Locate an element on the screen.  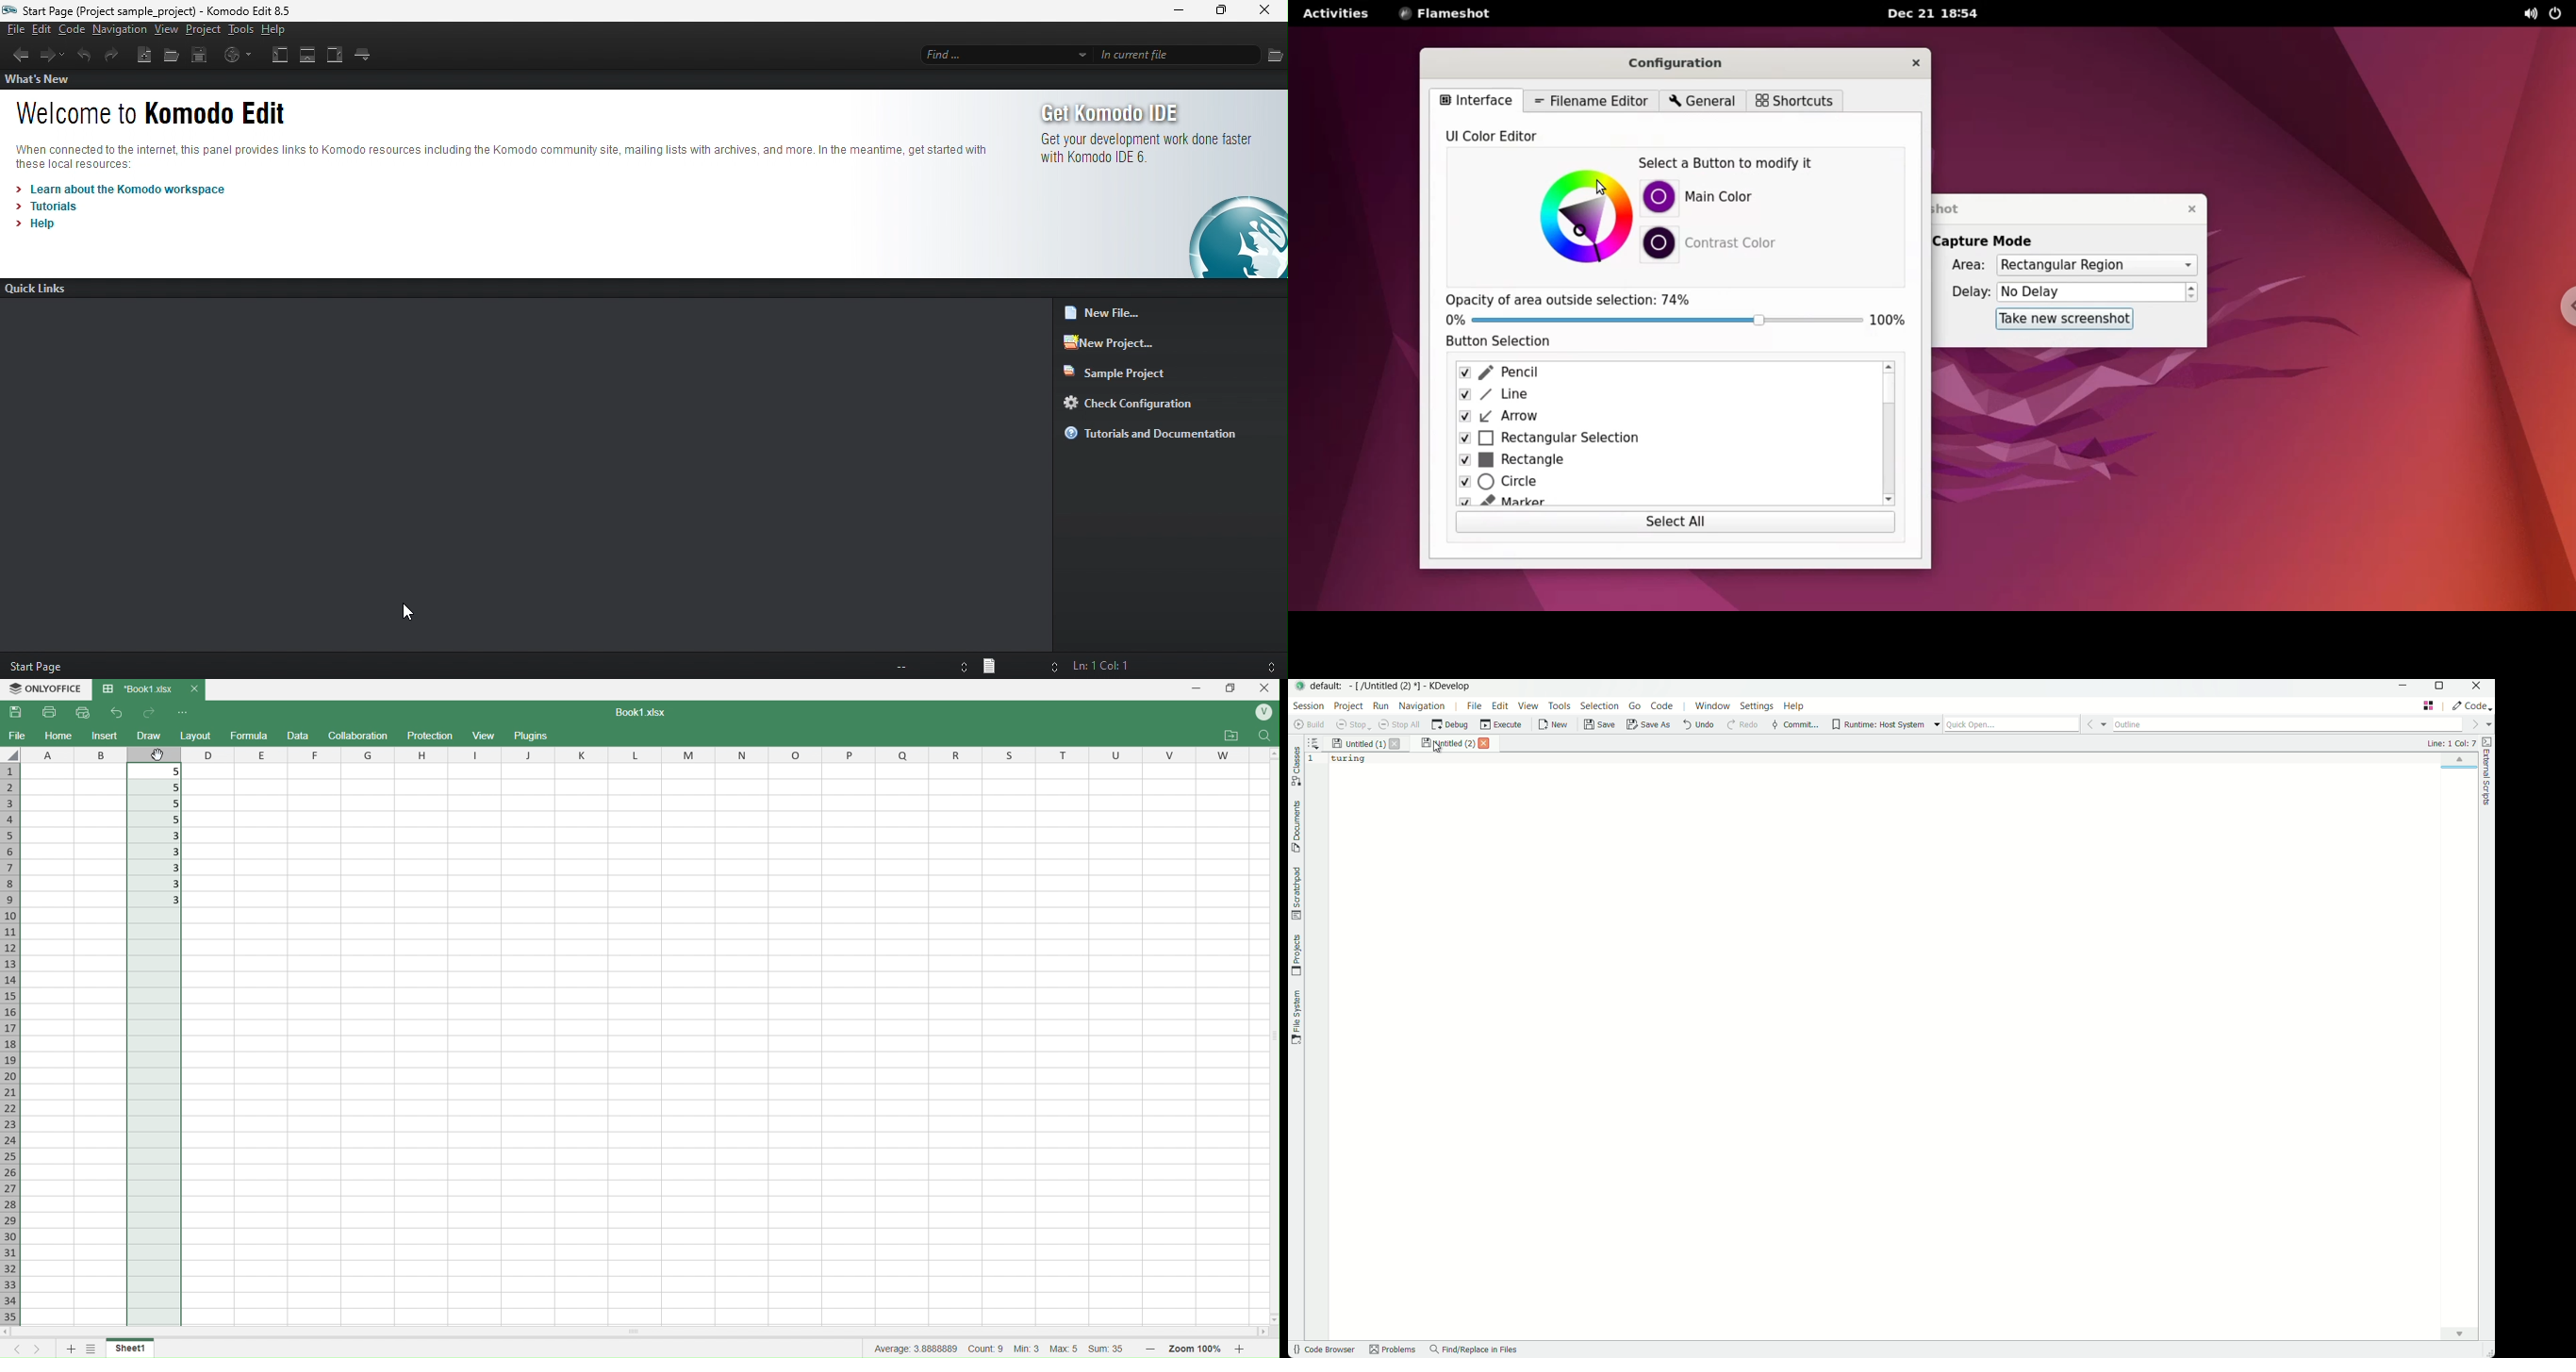
100% is located at coordinates (1890, 320).